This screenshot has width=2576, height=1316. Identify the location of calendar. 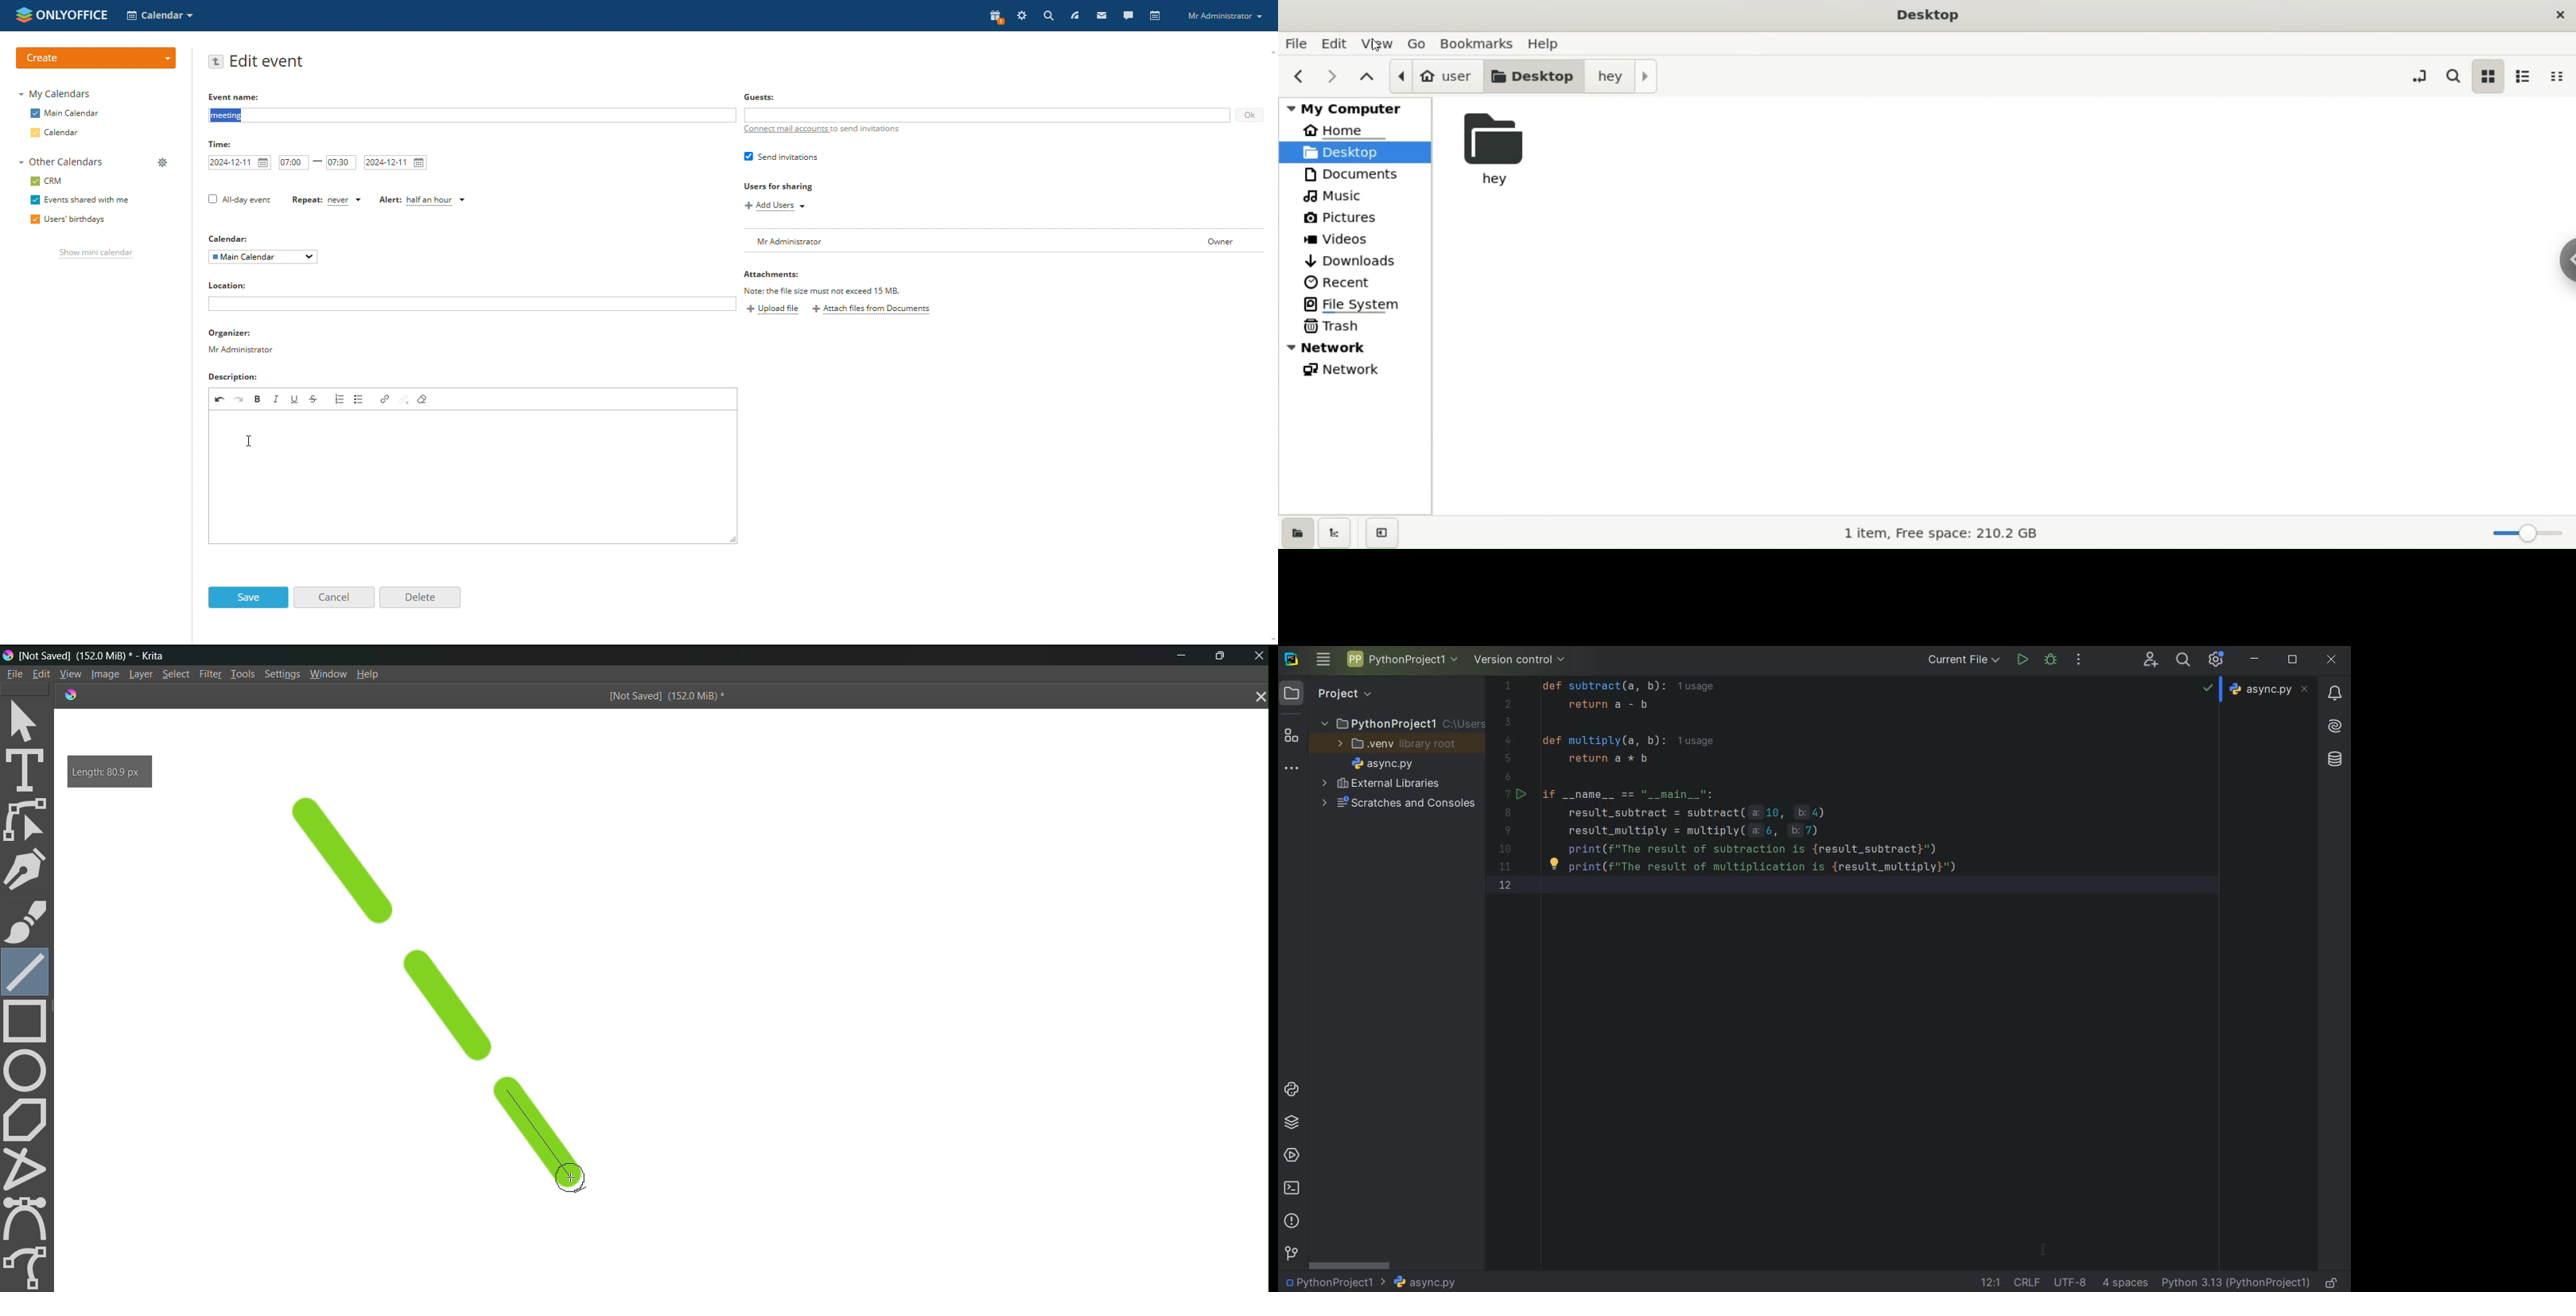
(1156, 16).